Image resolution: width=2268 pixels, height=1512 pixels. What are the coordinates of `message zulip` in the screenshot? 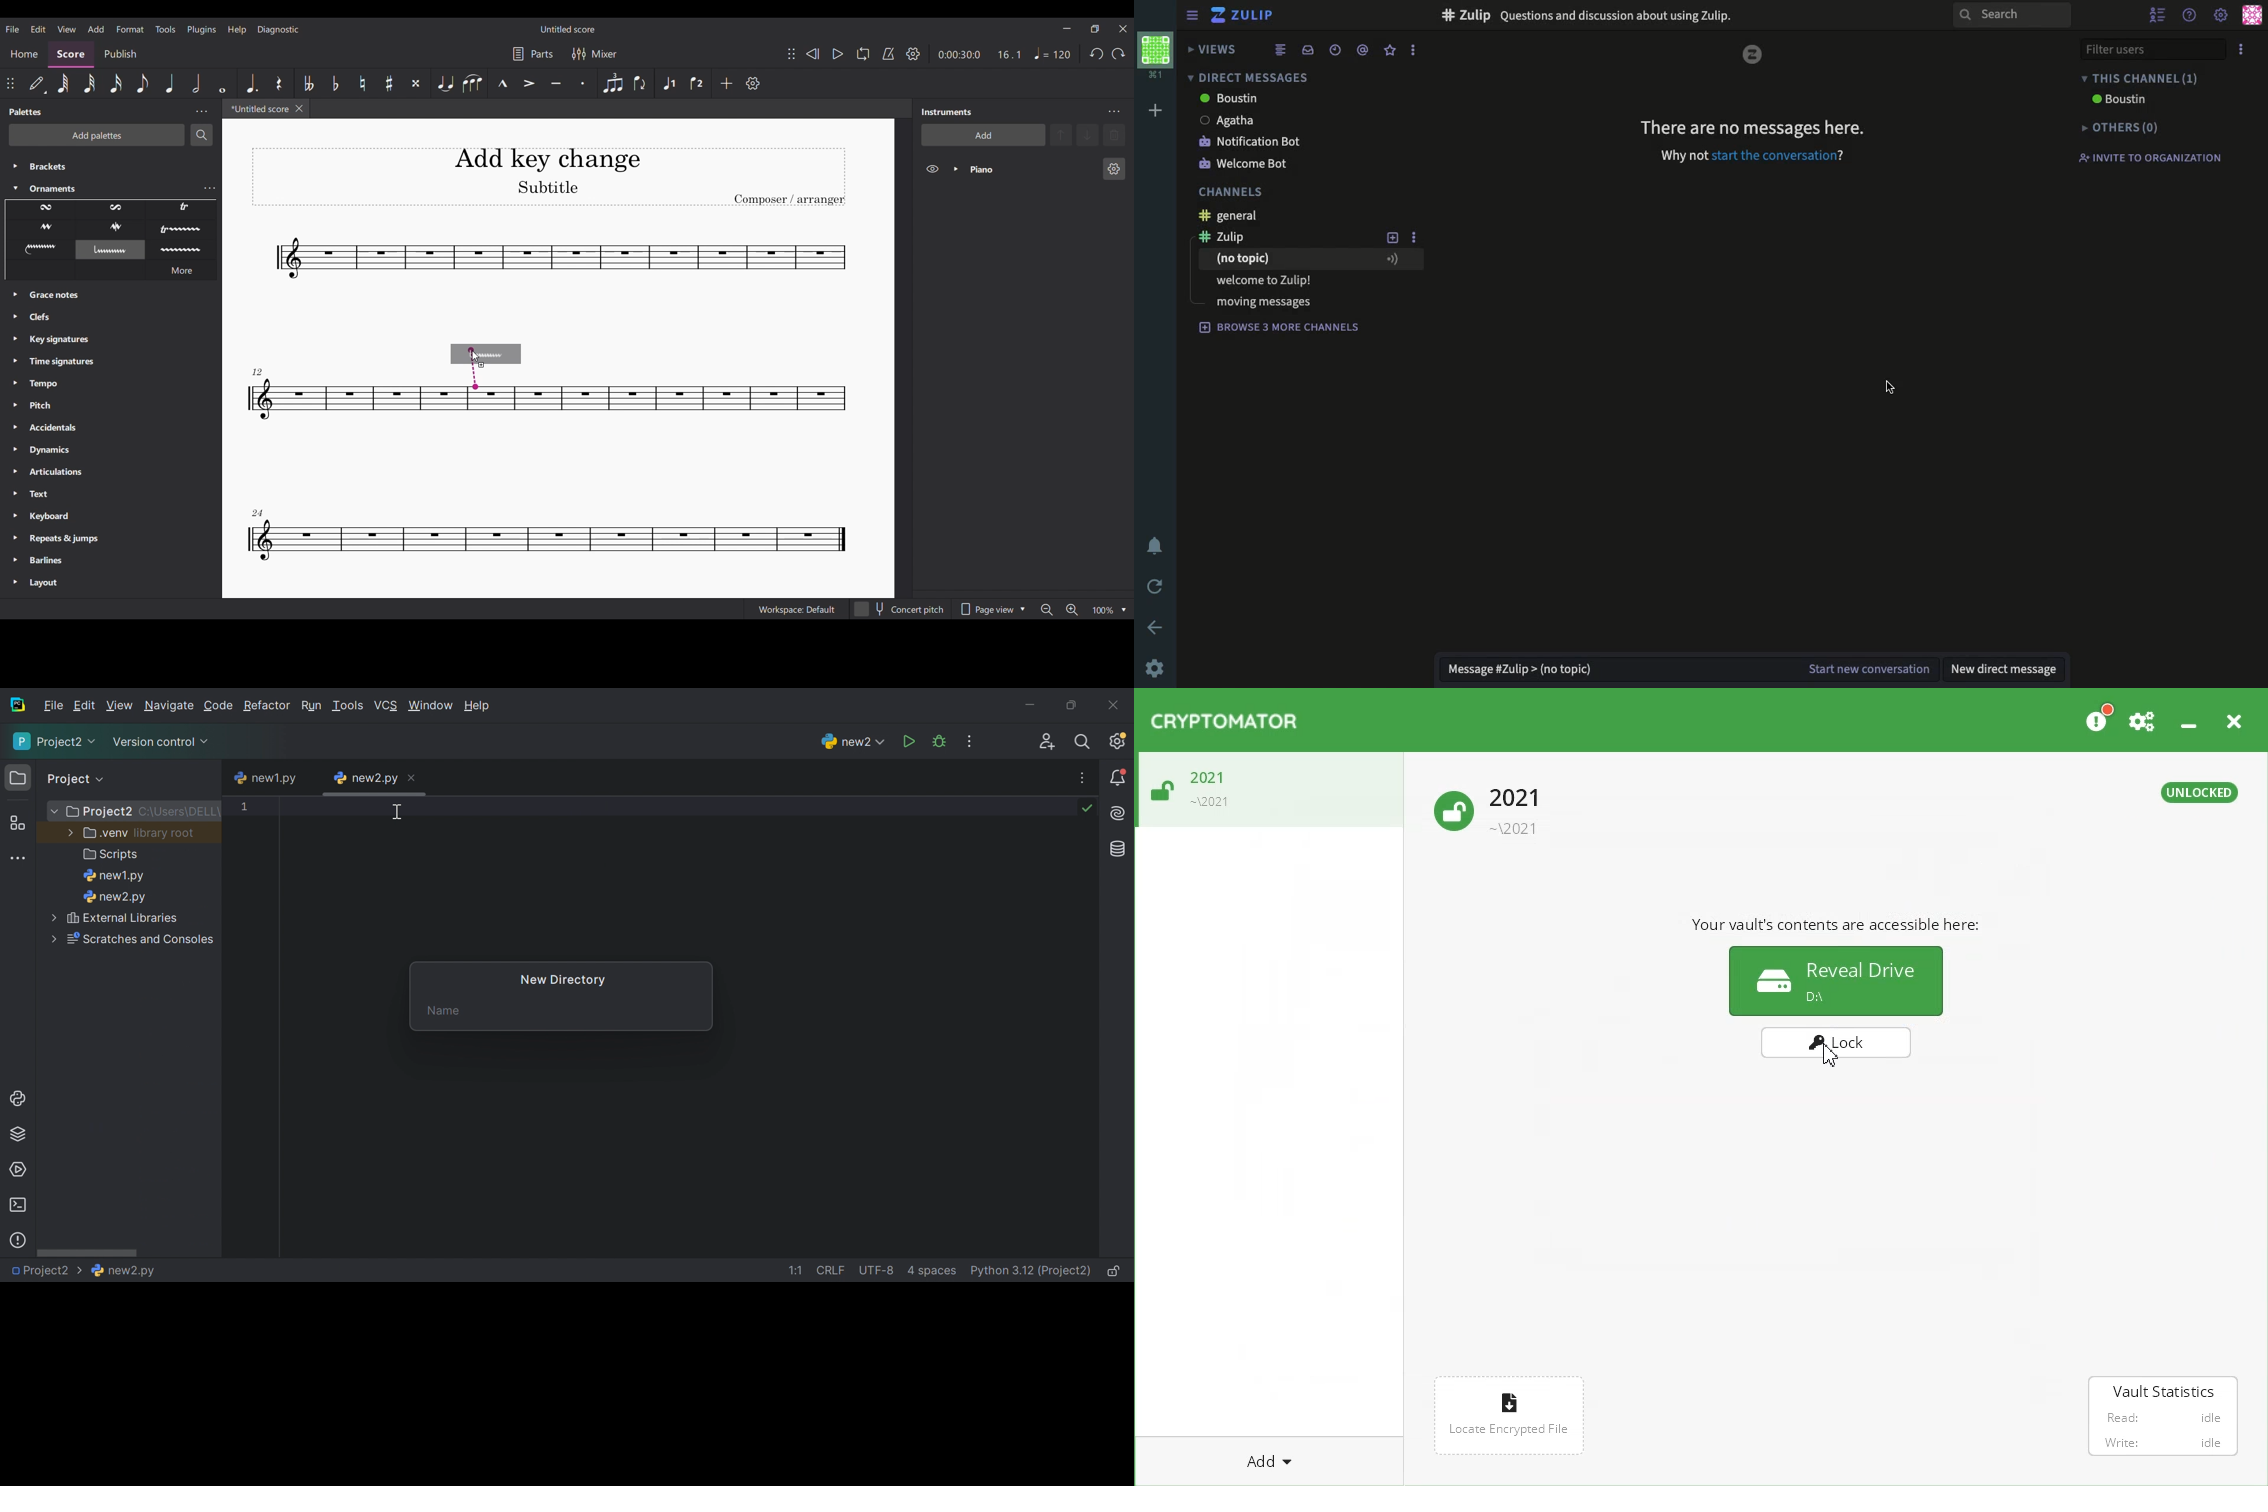 It's located at (1520, 664).